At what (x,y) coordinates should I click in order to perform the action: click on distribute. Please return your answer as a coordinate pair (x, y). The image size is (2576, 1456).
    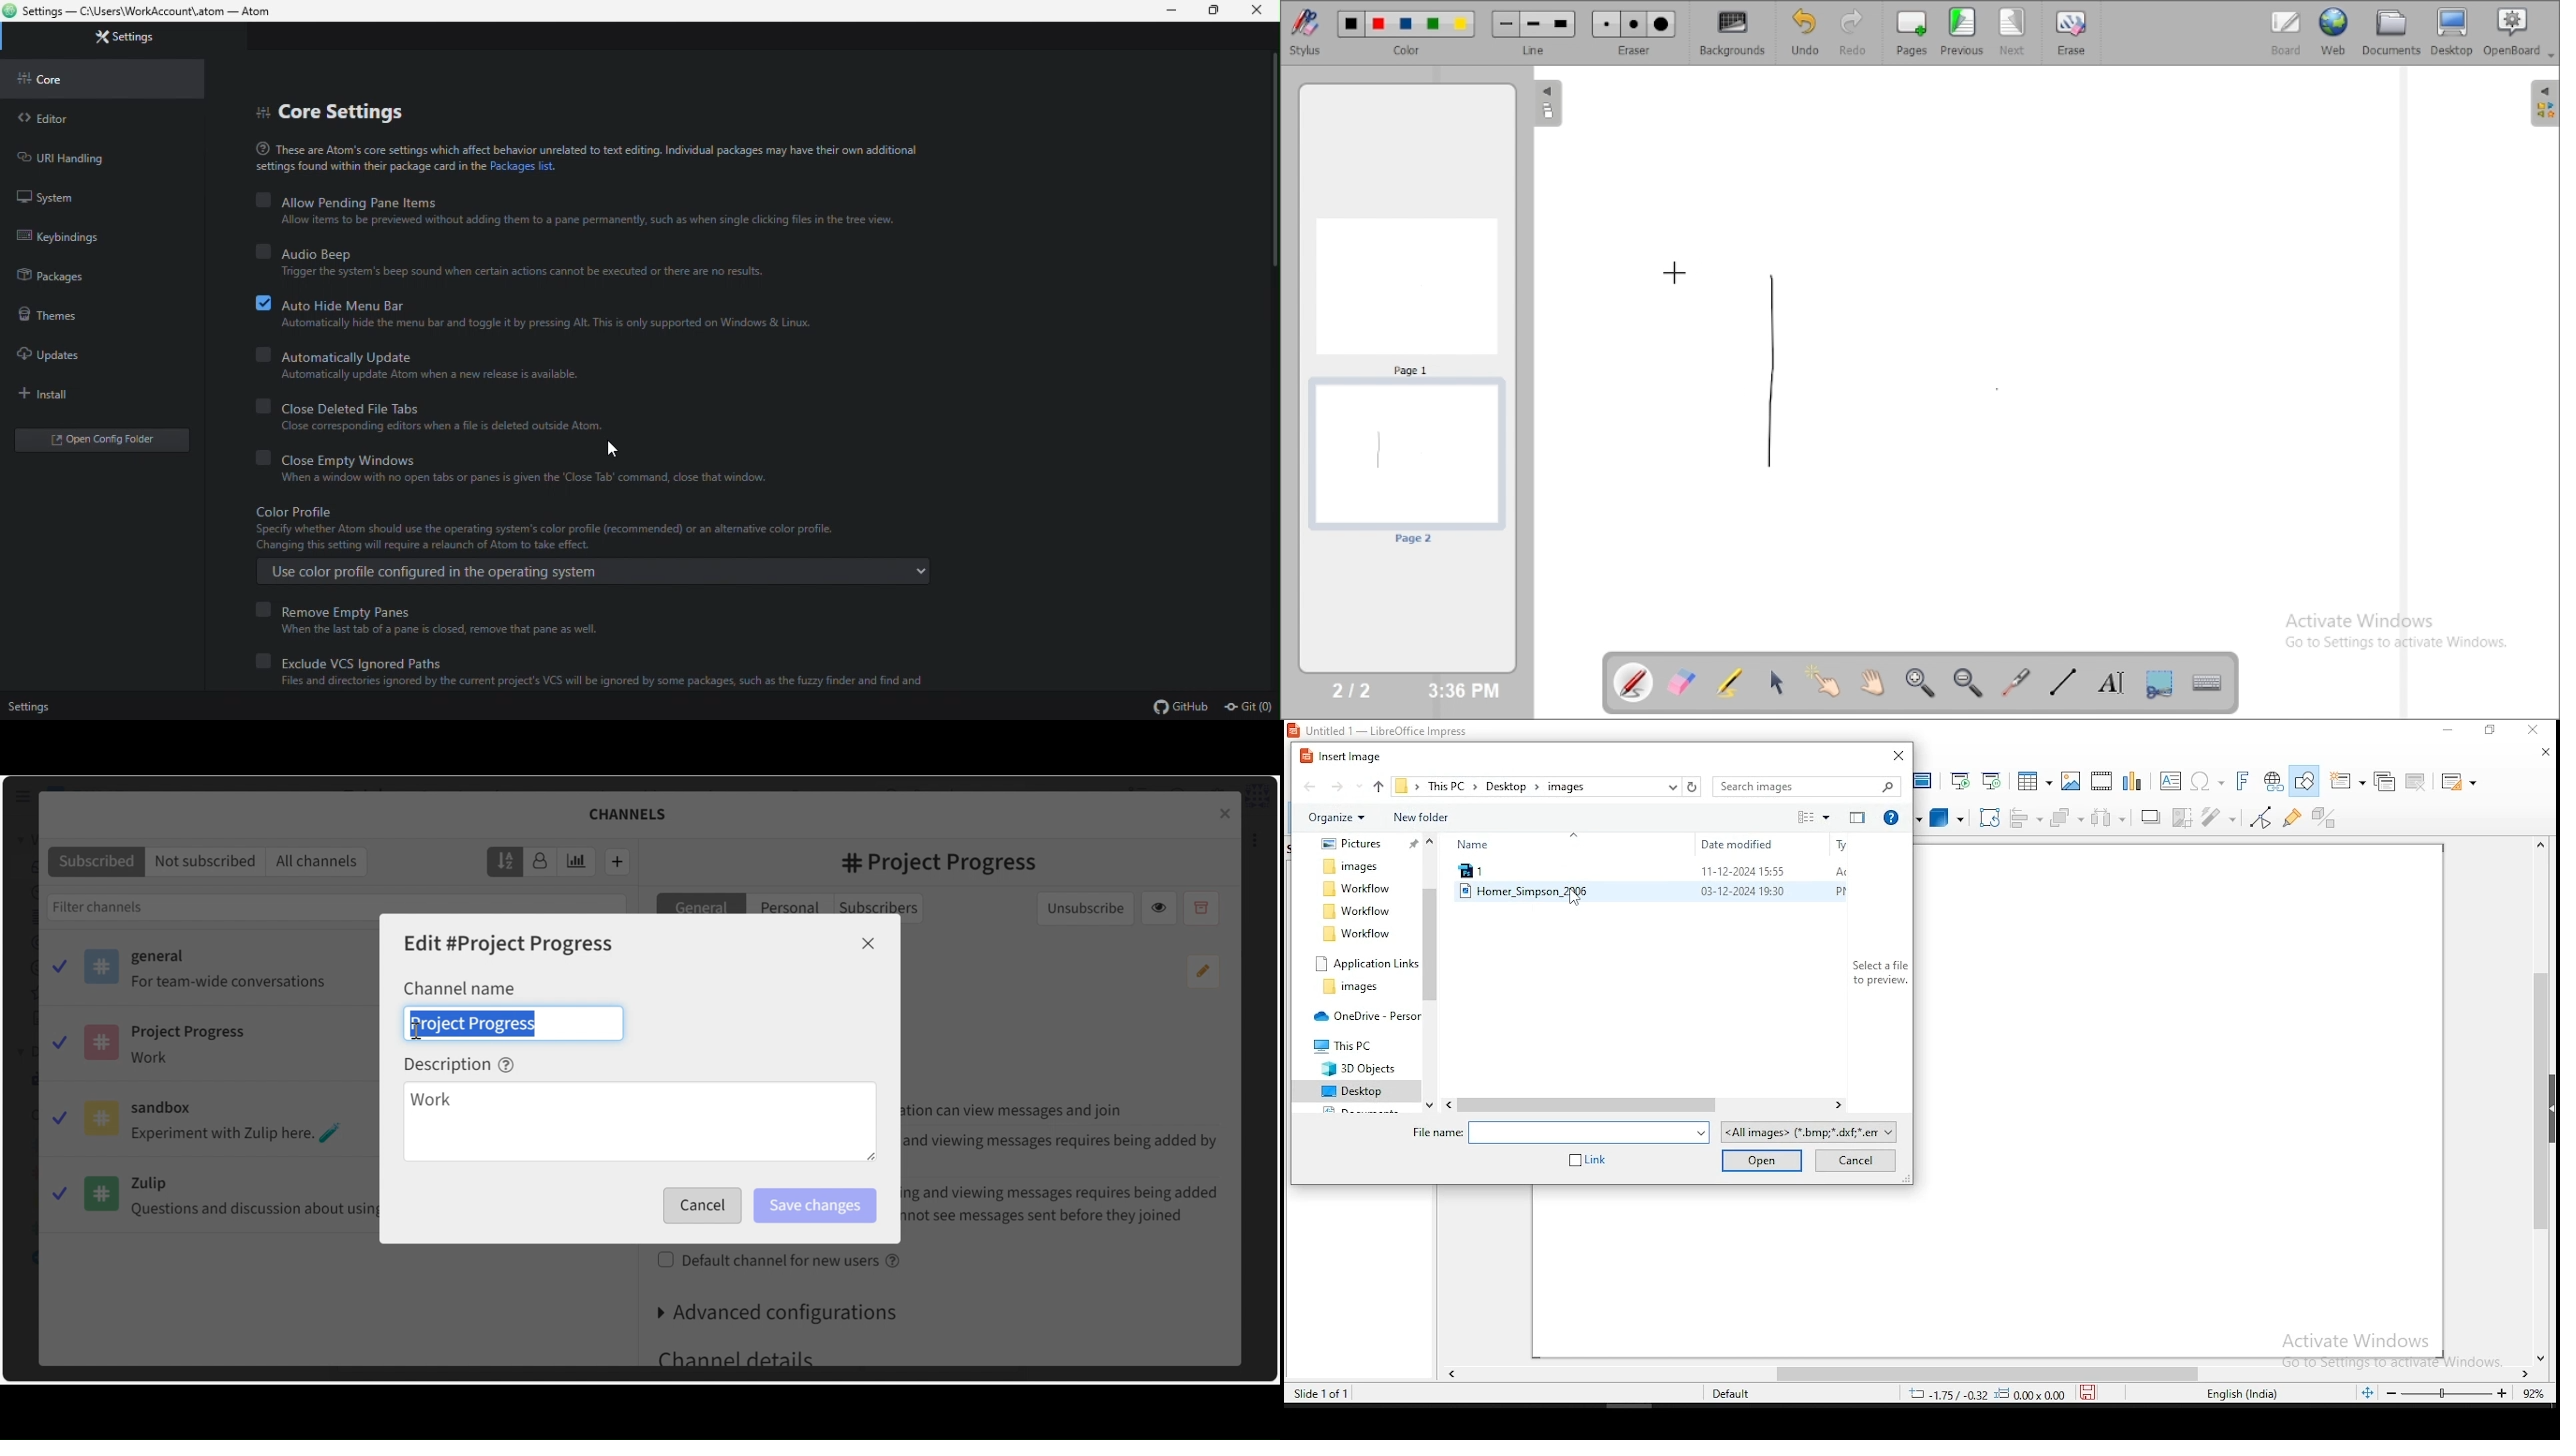
    Looking at the image, I should click on (2105, 818).